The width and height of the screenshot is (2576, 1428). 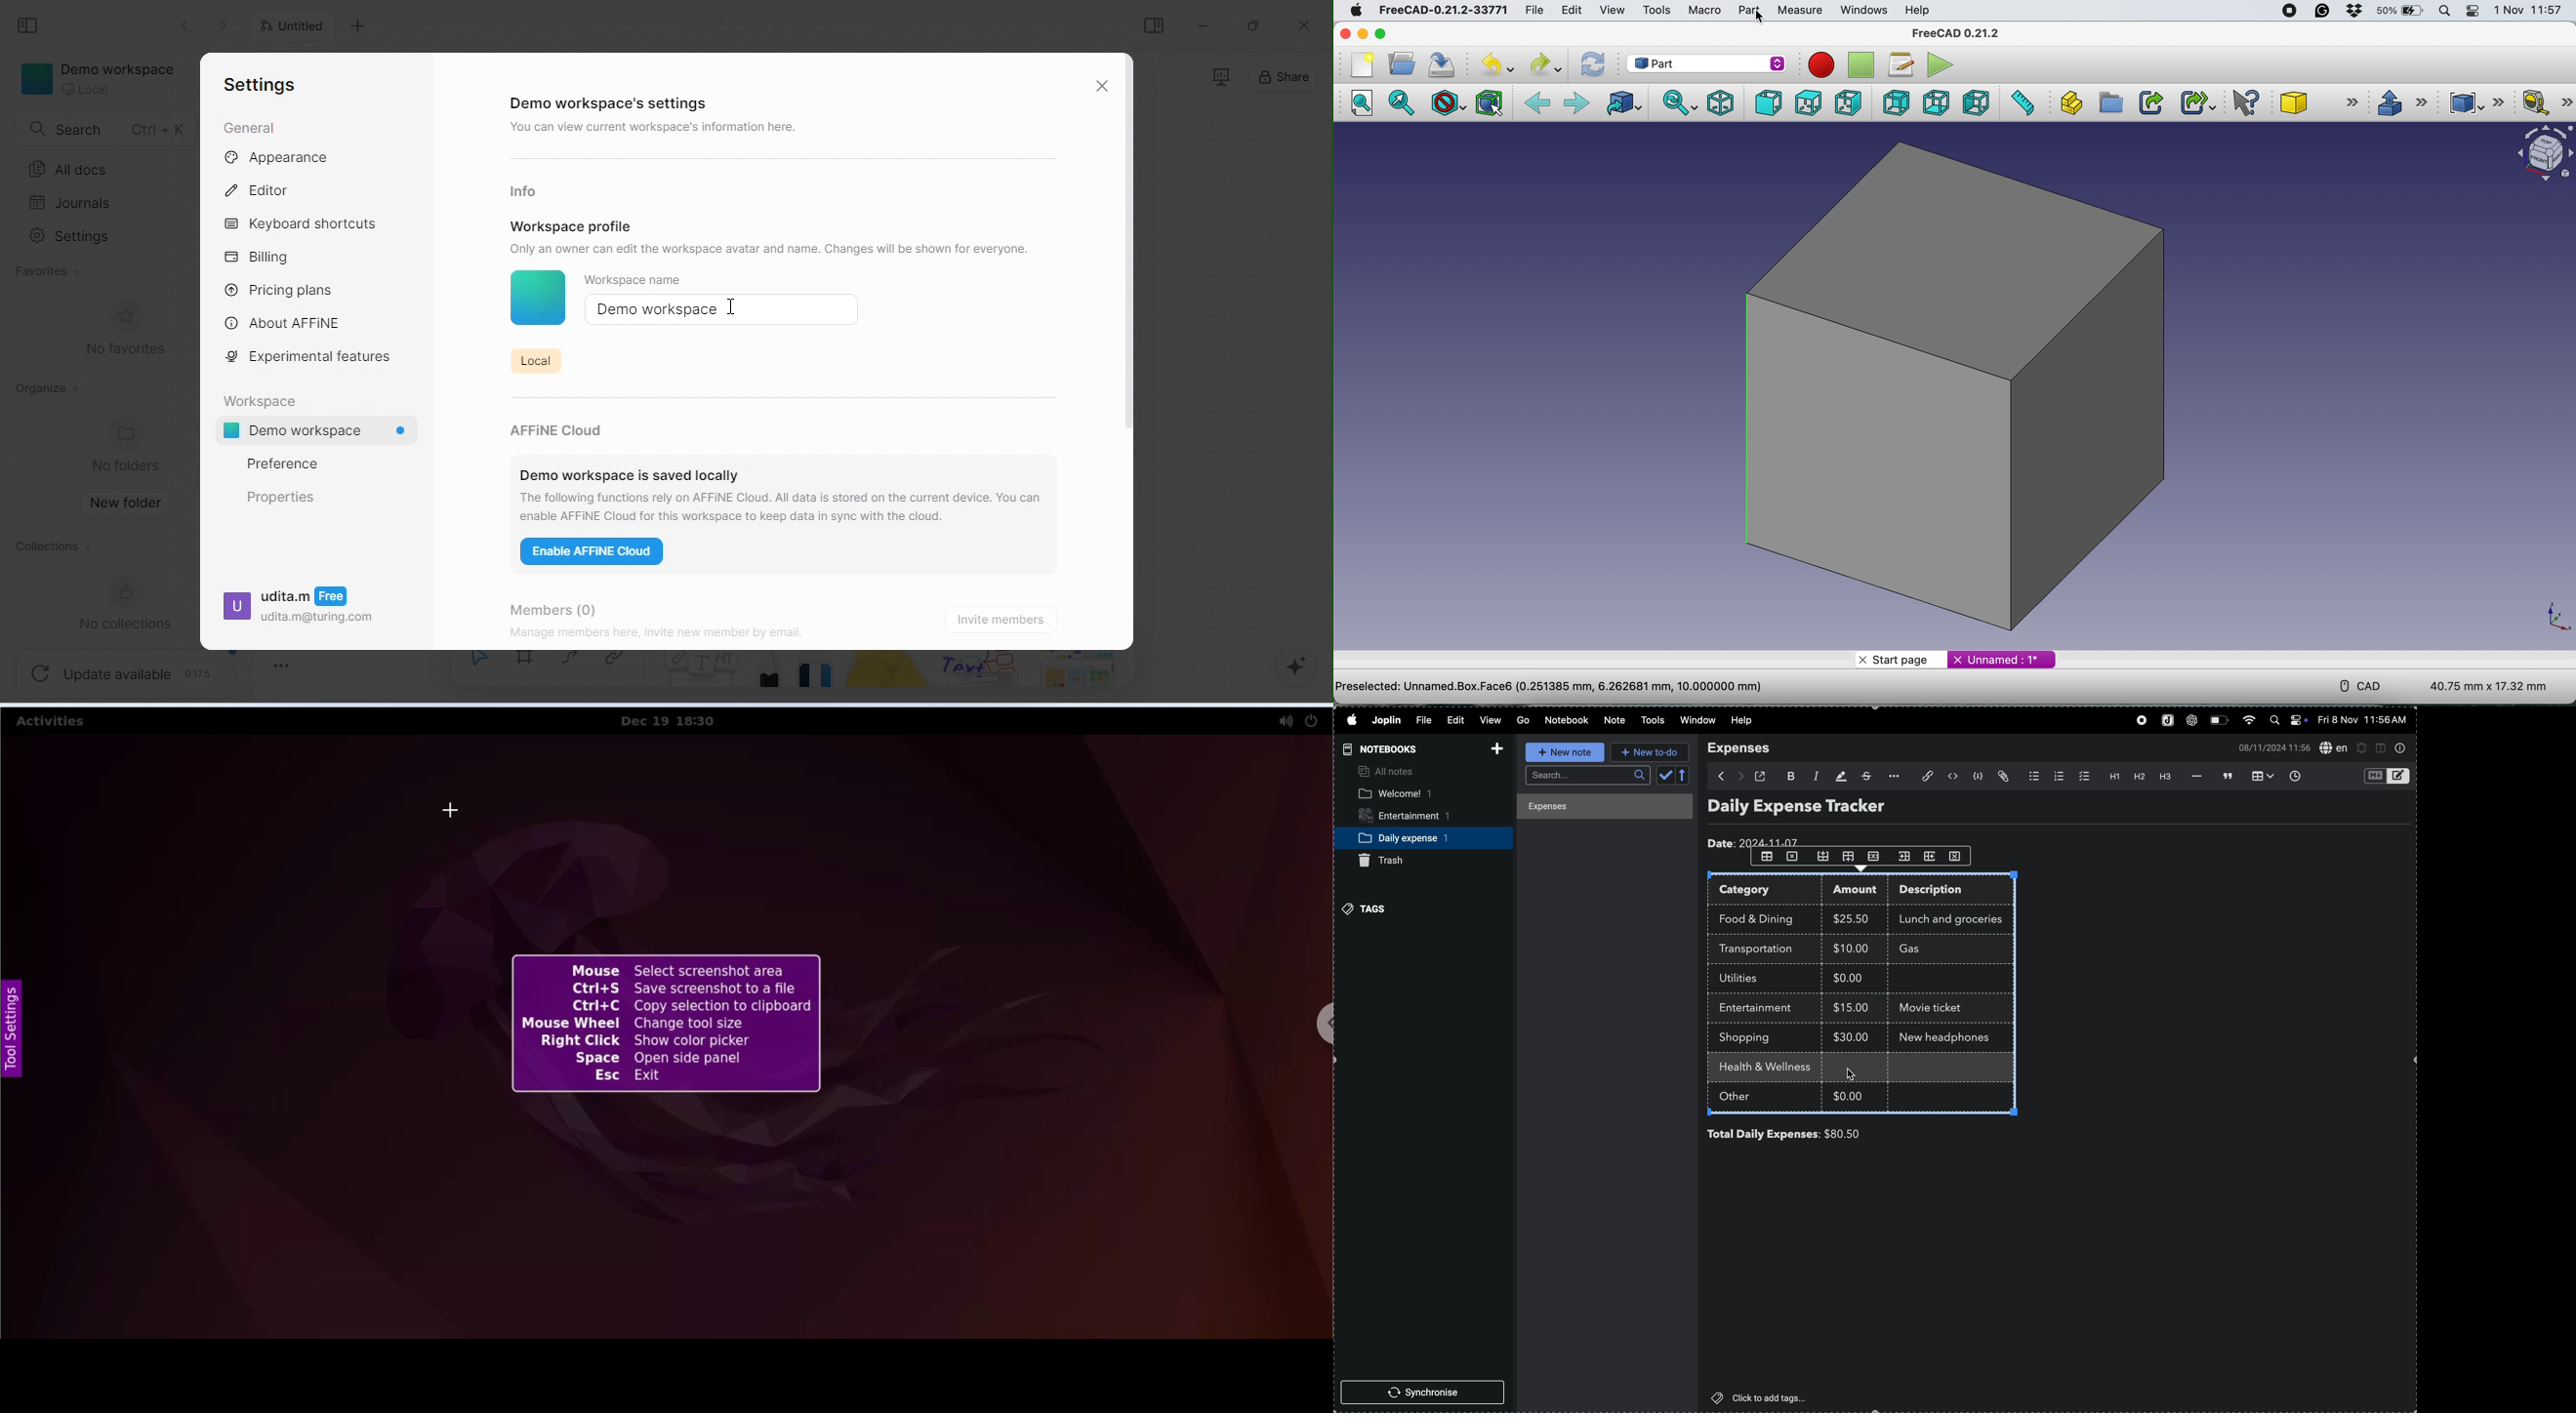 What do you see at coordinates (1674, 776) in the screenshot?
I see `calendar` at bounding box center [1674, 776].